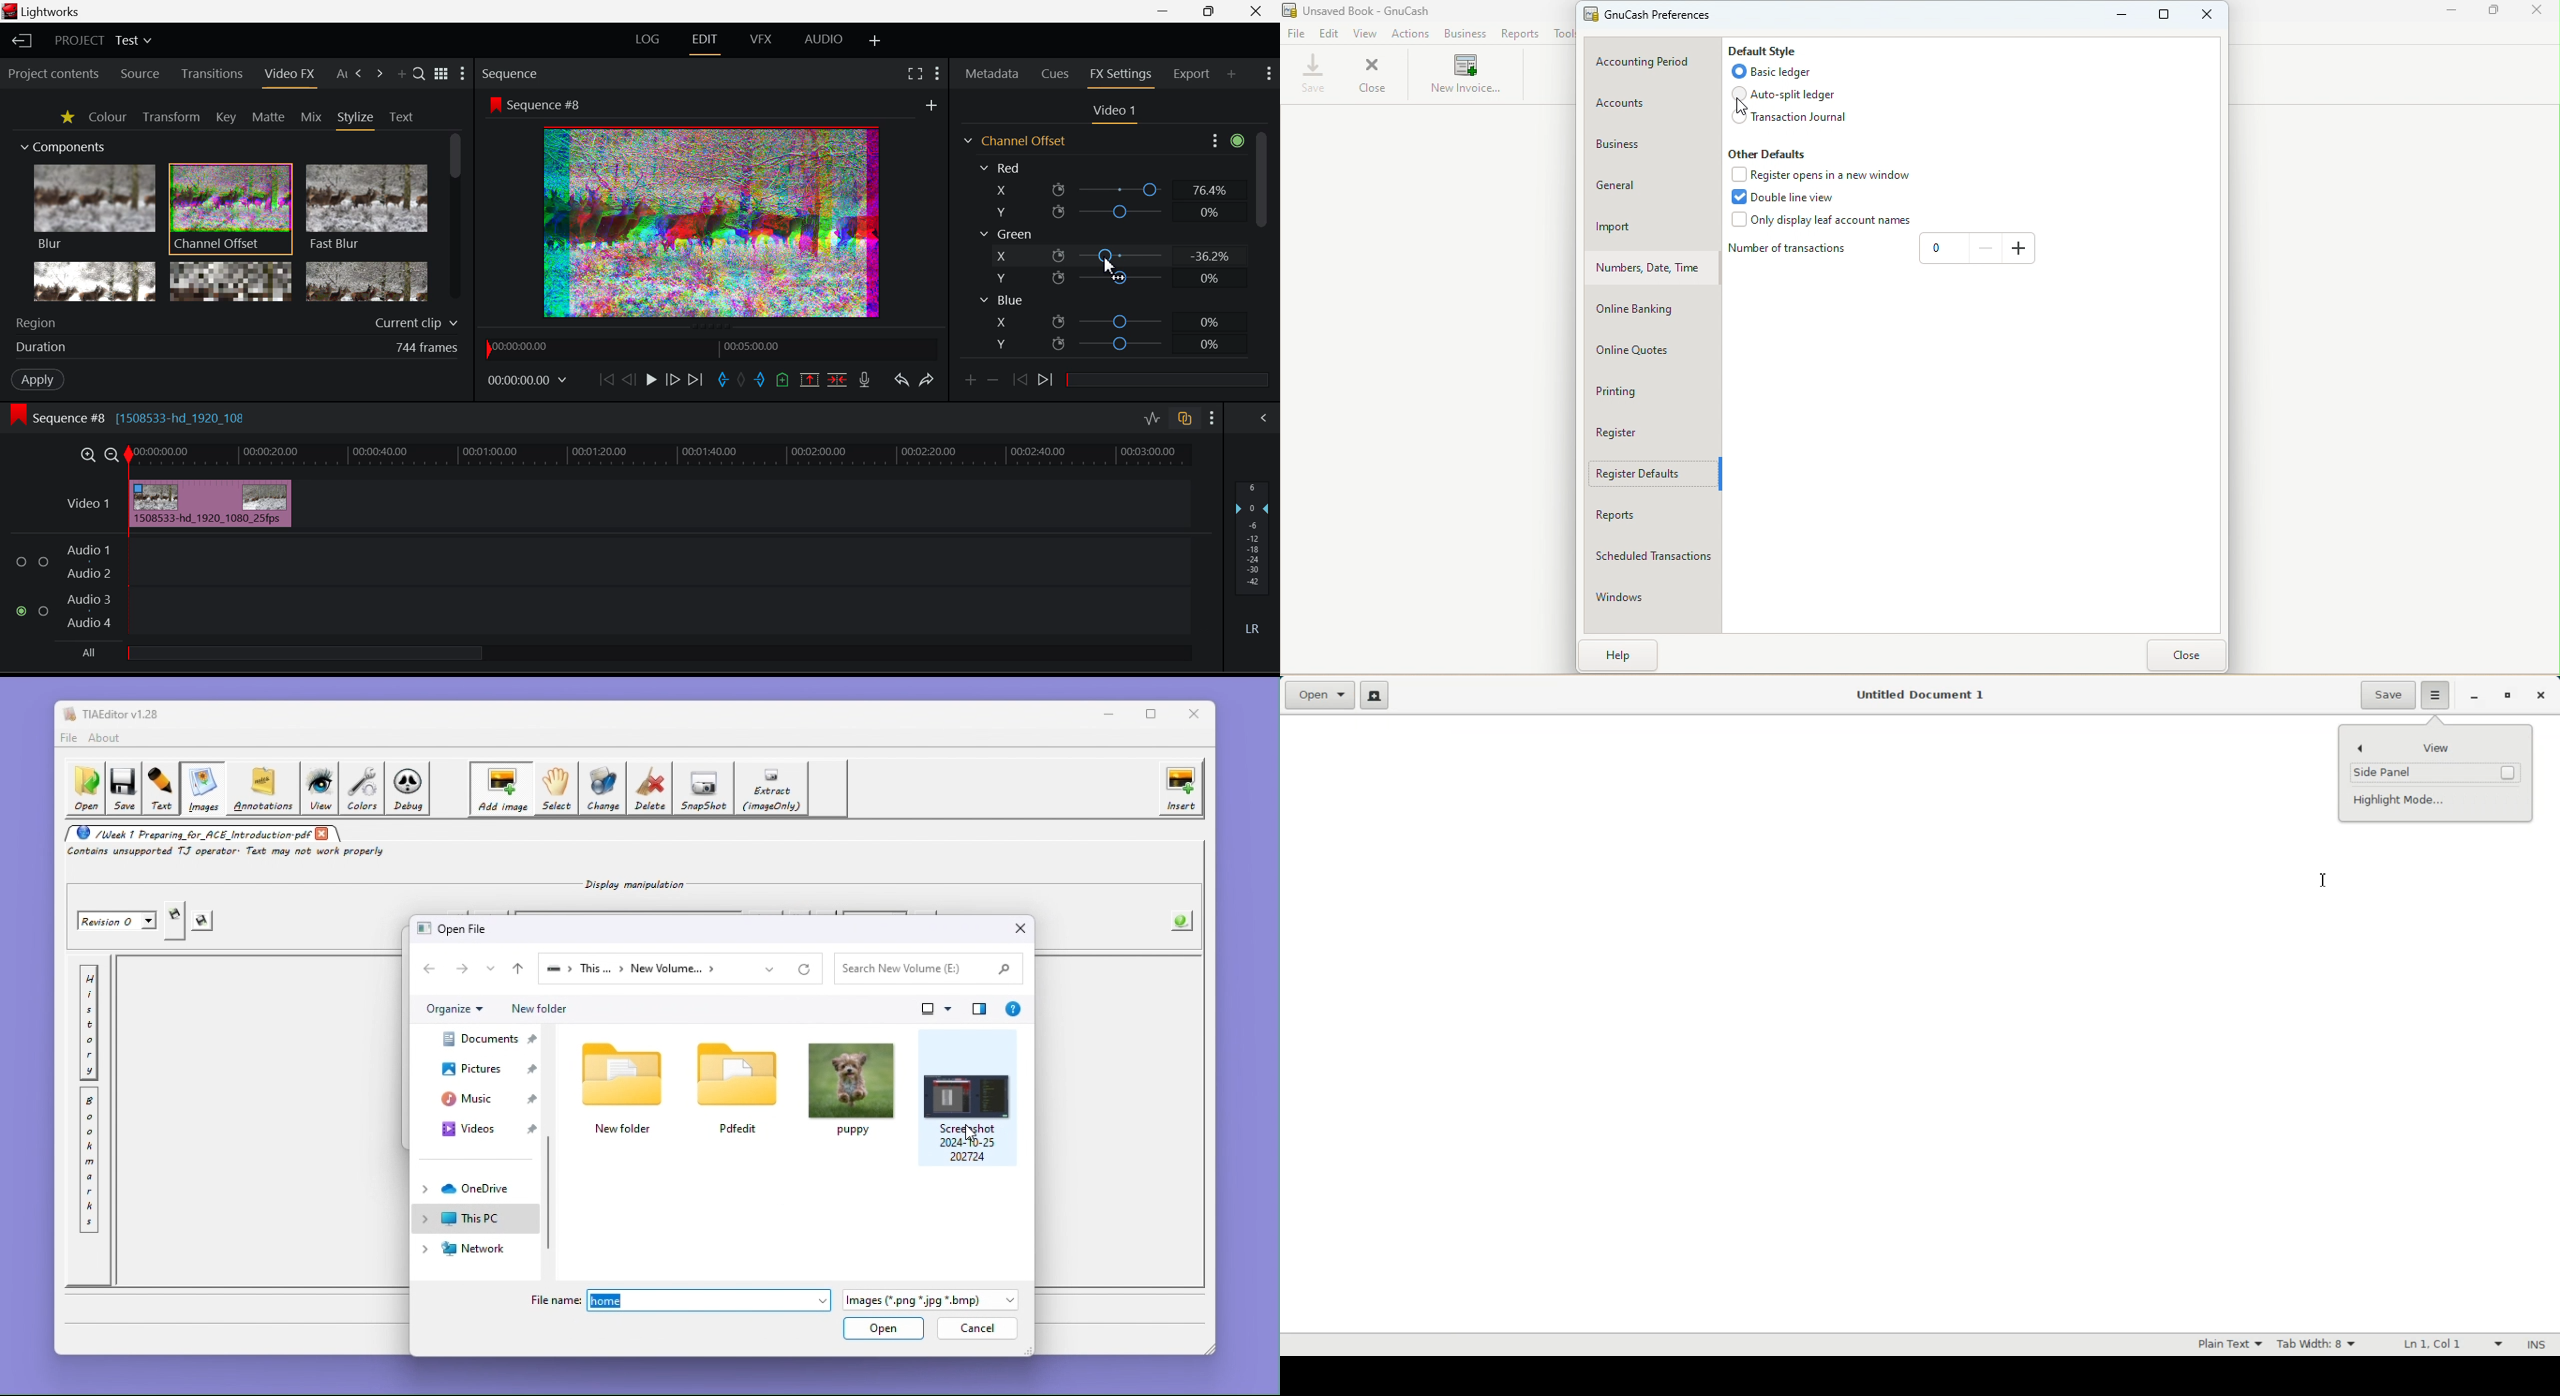 The height and width of the screenshot is (1400, 2576). I want to click on Back, so click(2362, 748).